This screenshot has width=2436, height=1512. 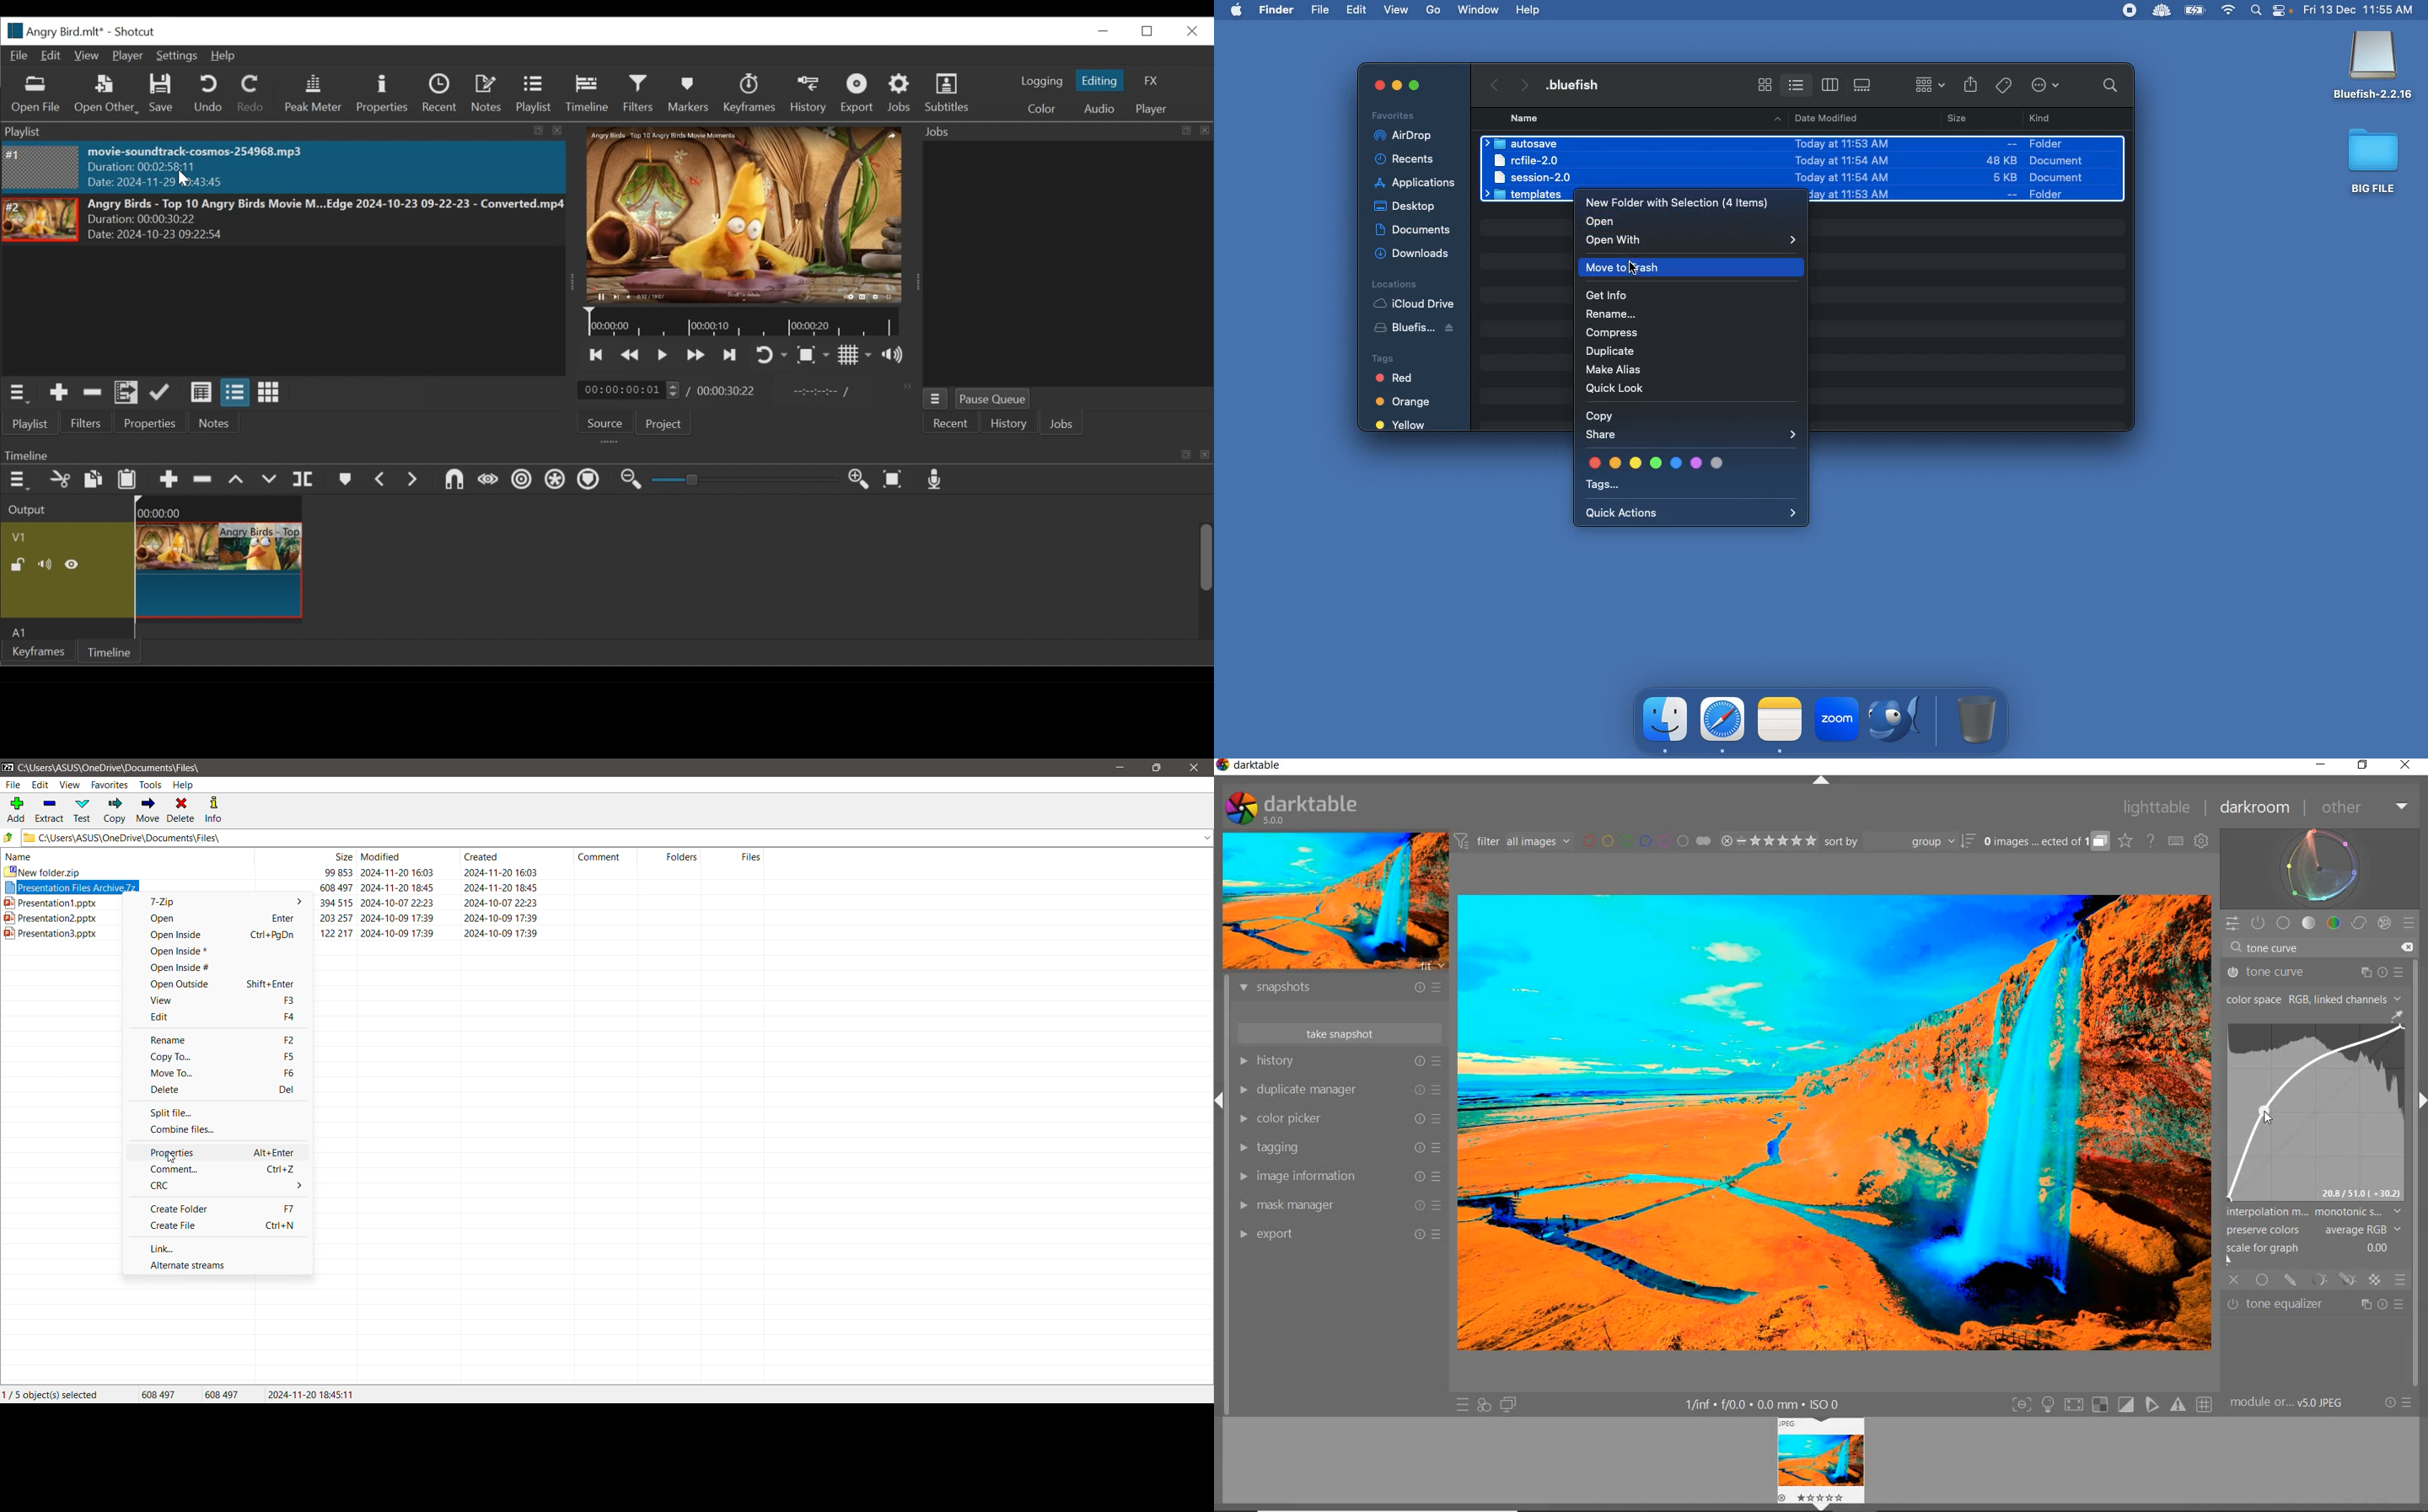 What do you see at coordinates (2315, 998) in the screenshot?
I see `COLOR SPACE` at bounding box center [2315, 998].